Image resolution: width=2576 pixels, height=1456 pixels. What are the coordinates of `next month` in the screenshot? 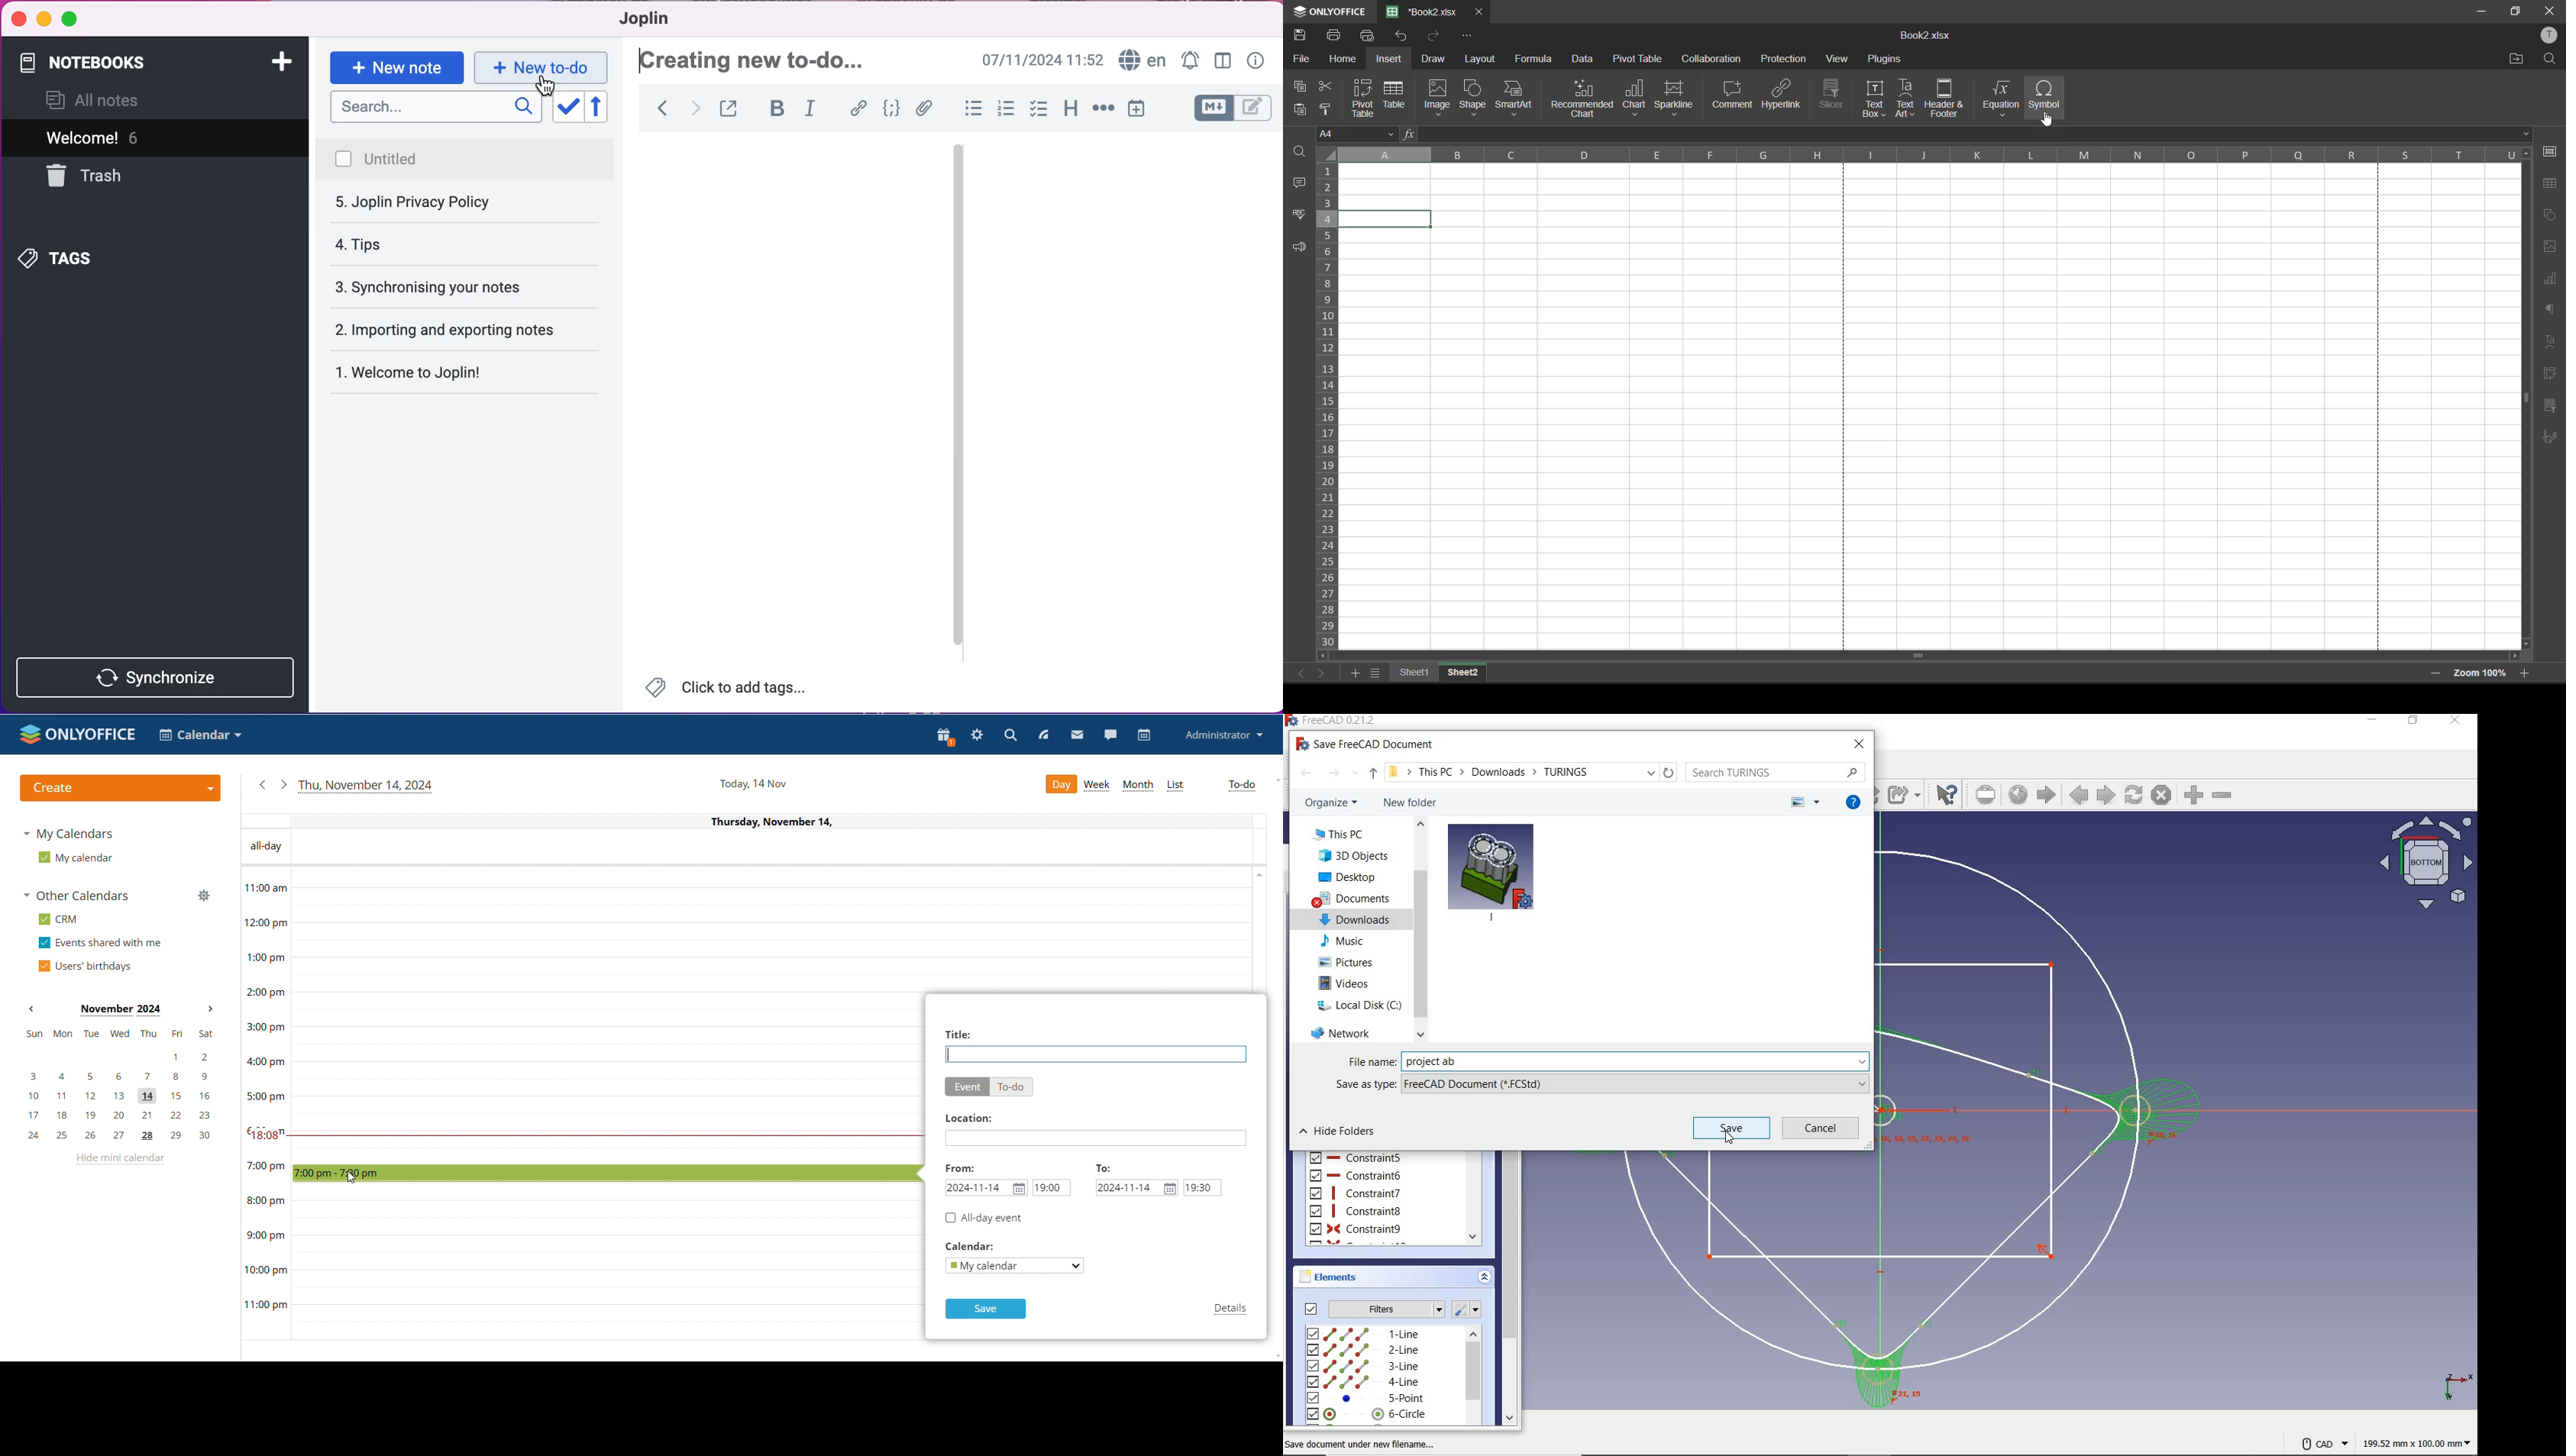 It's located at (210, 1009).